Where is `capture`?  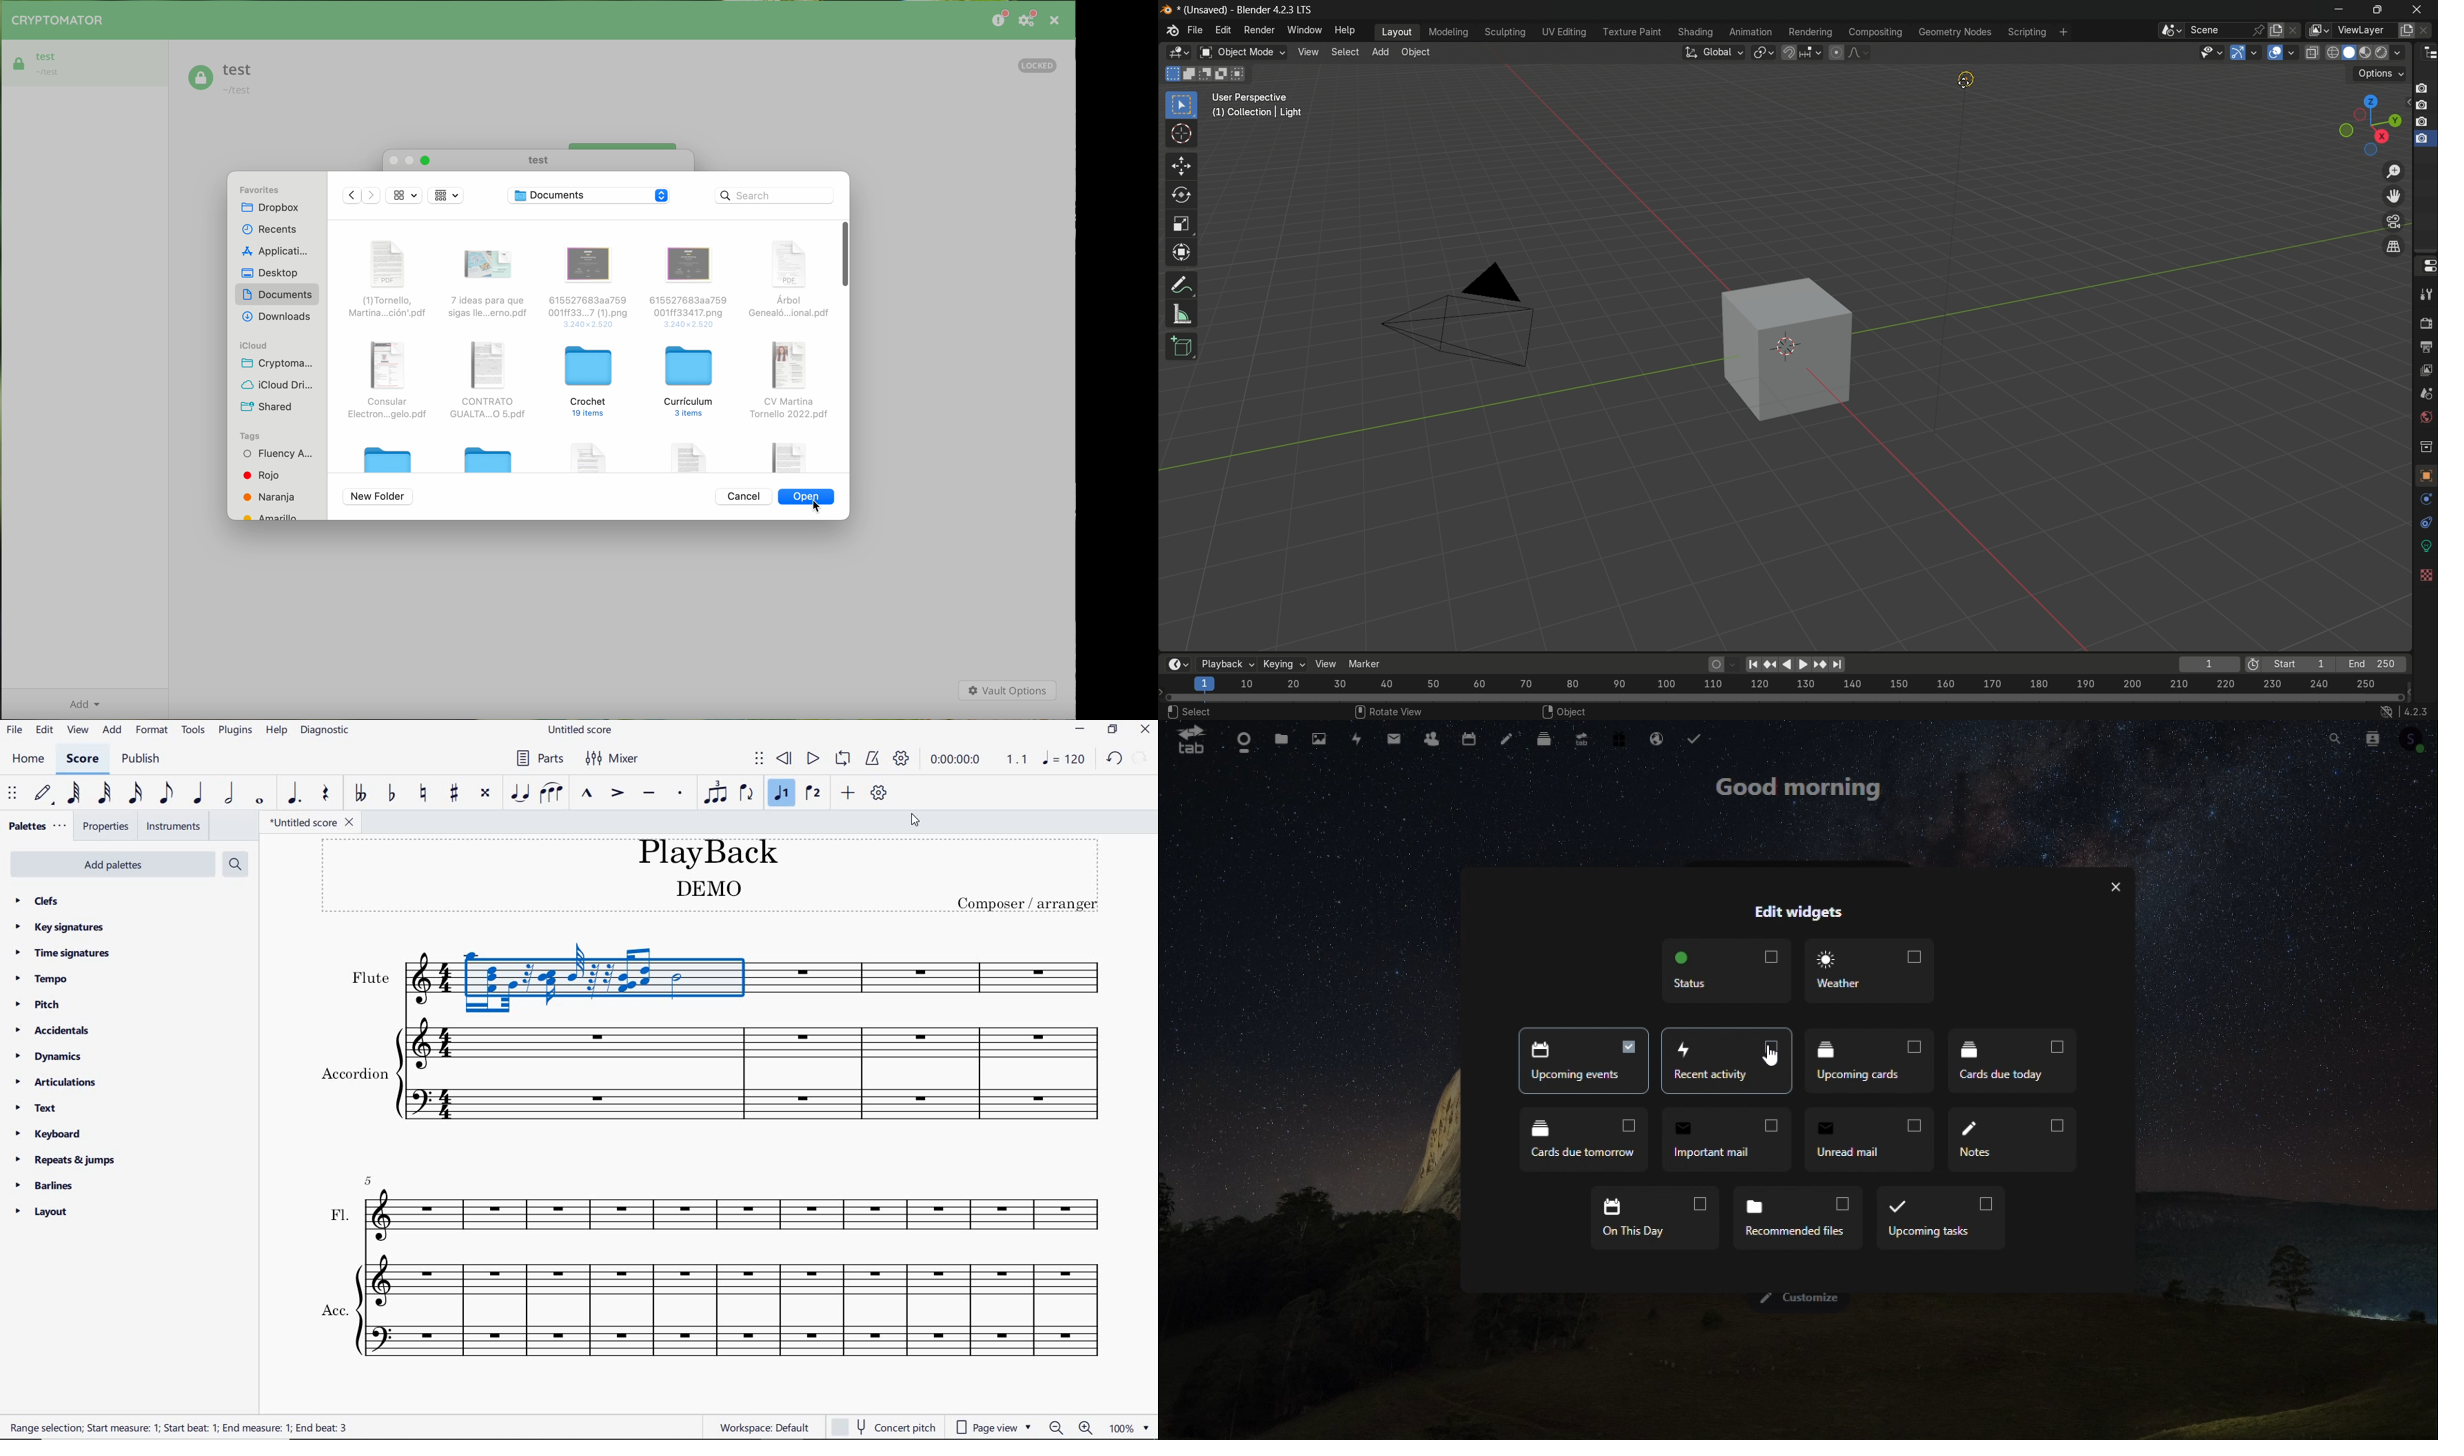 capture is located at coordinates (2423, 108).